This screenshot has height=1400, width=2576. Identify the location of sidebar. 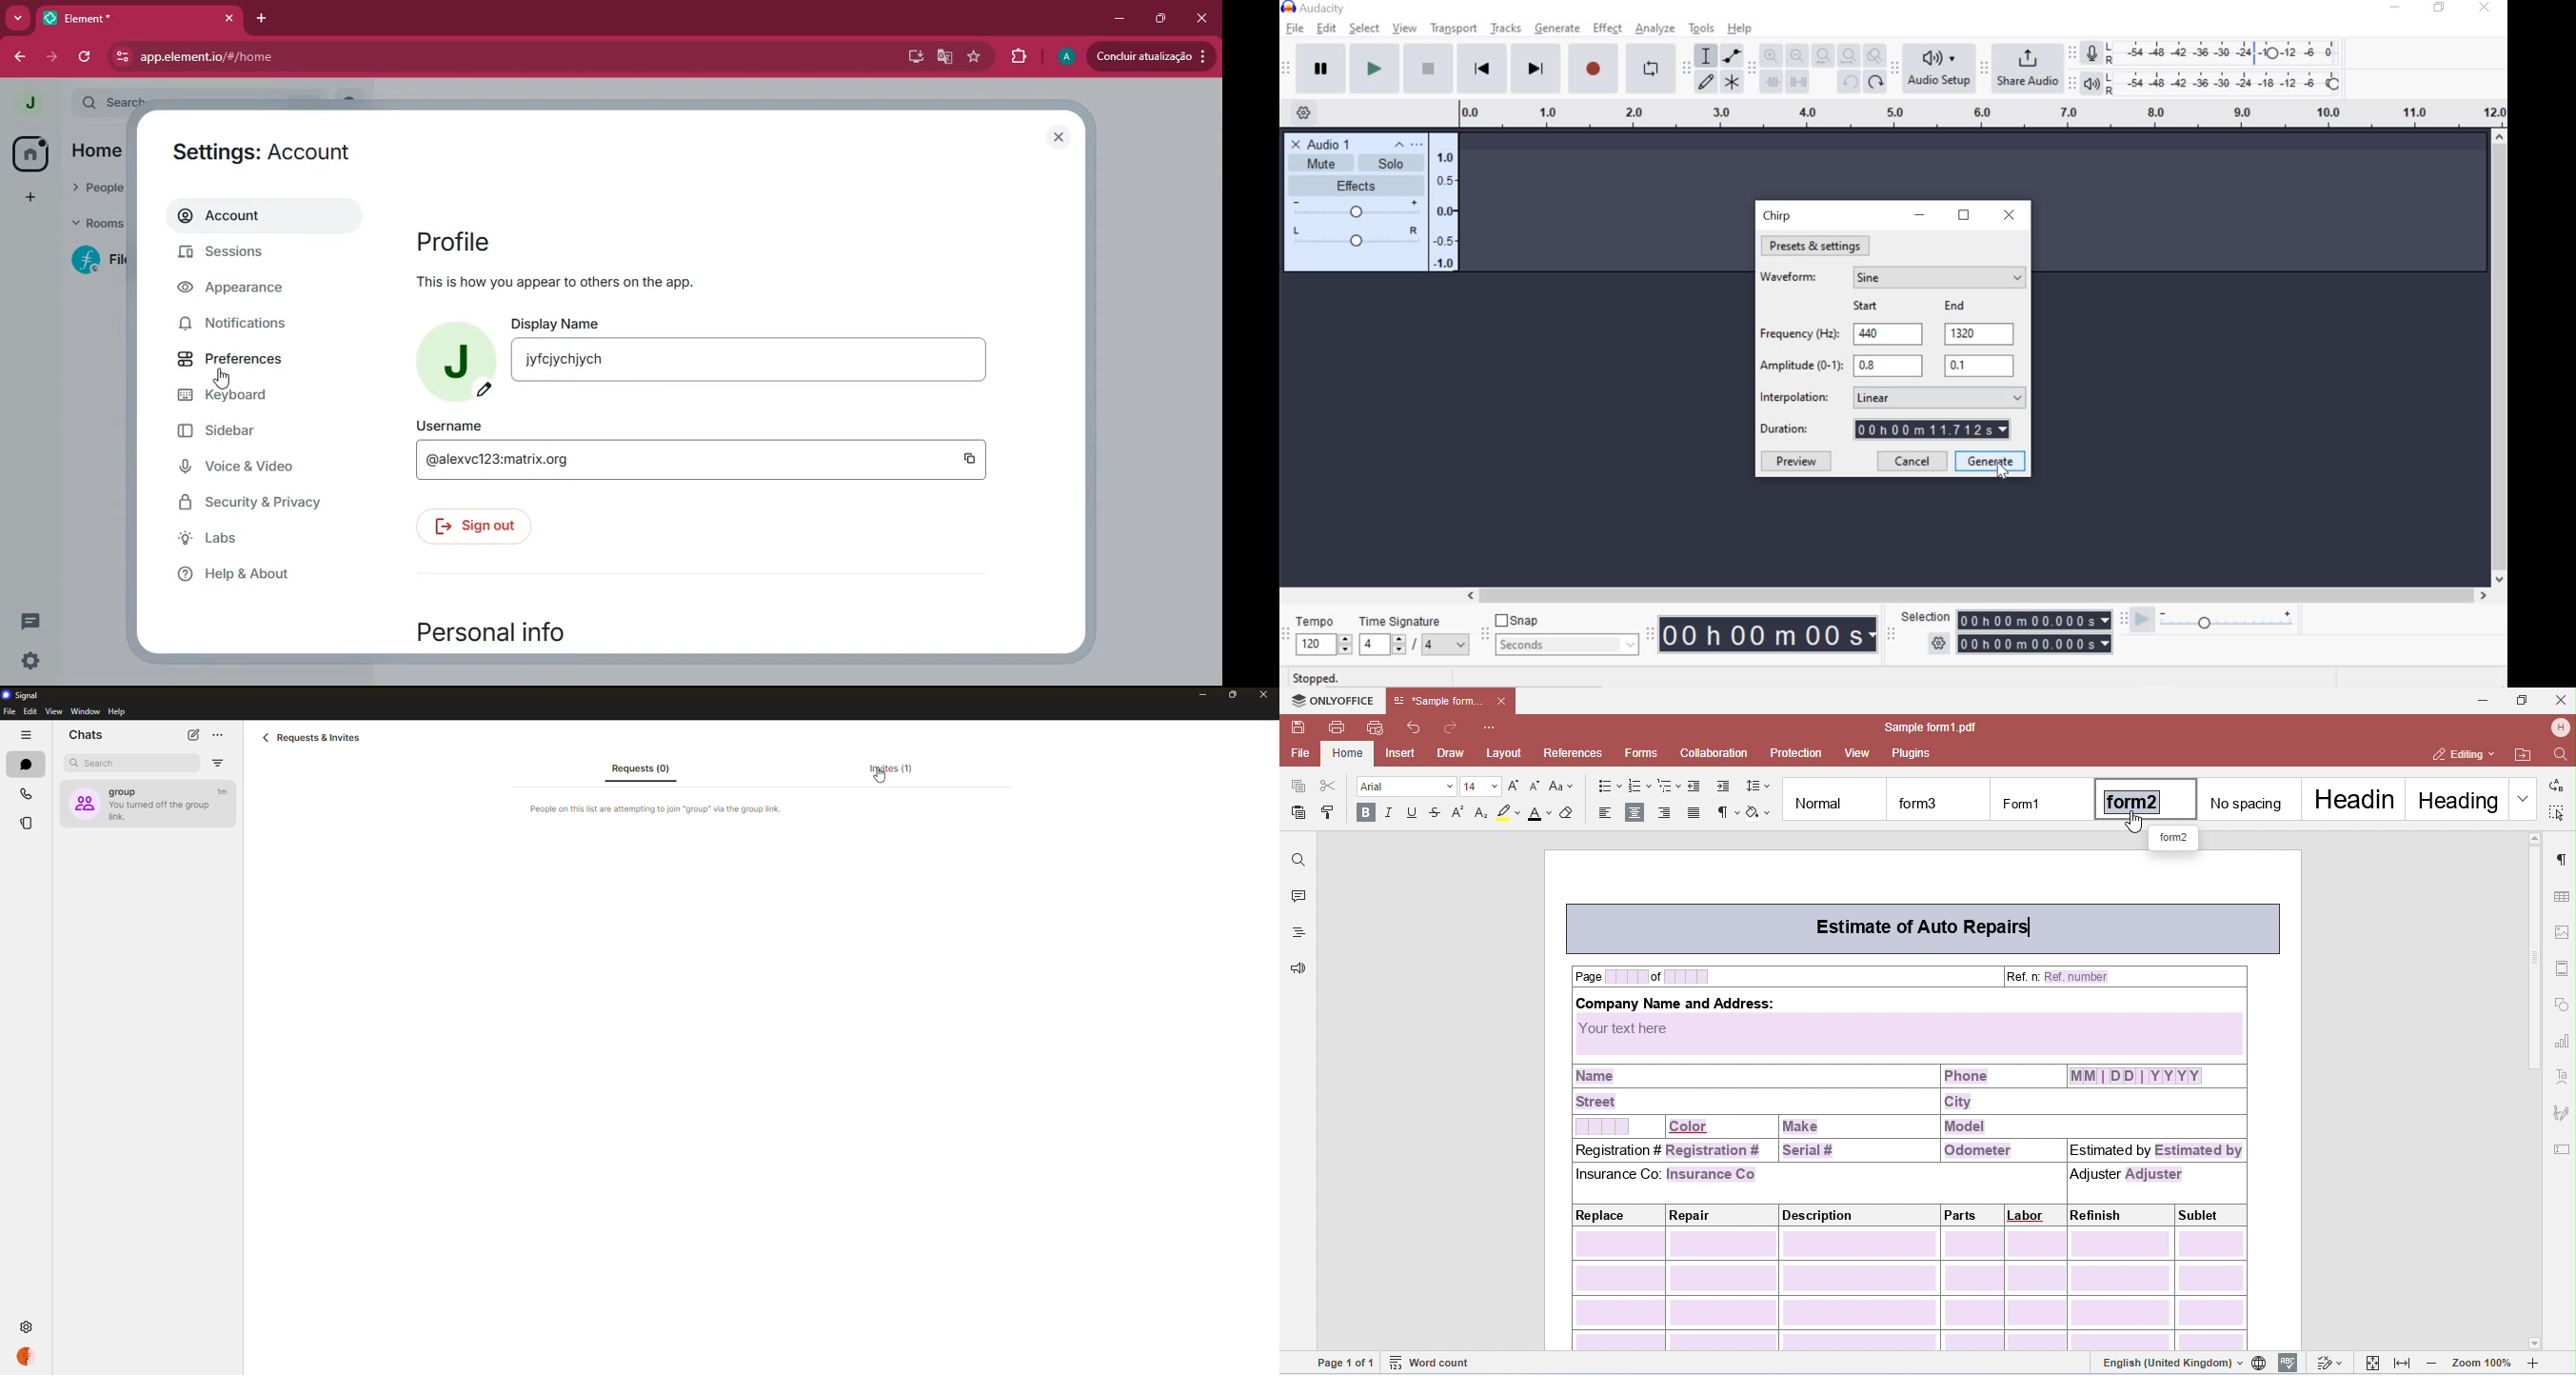
(264, 431).